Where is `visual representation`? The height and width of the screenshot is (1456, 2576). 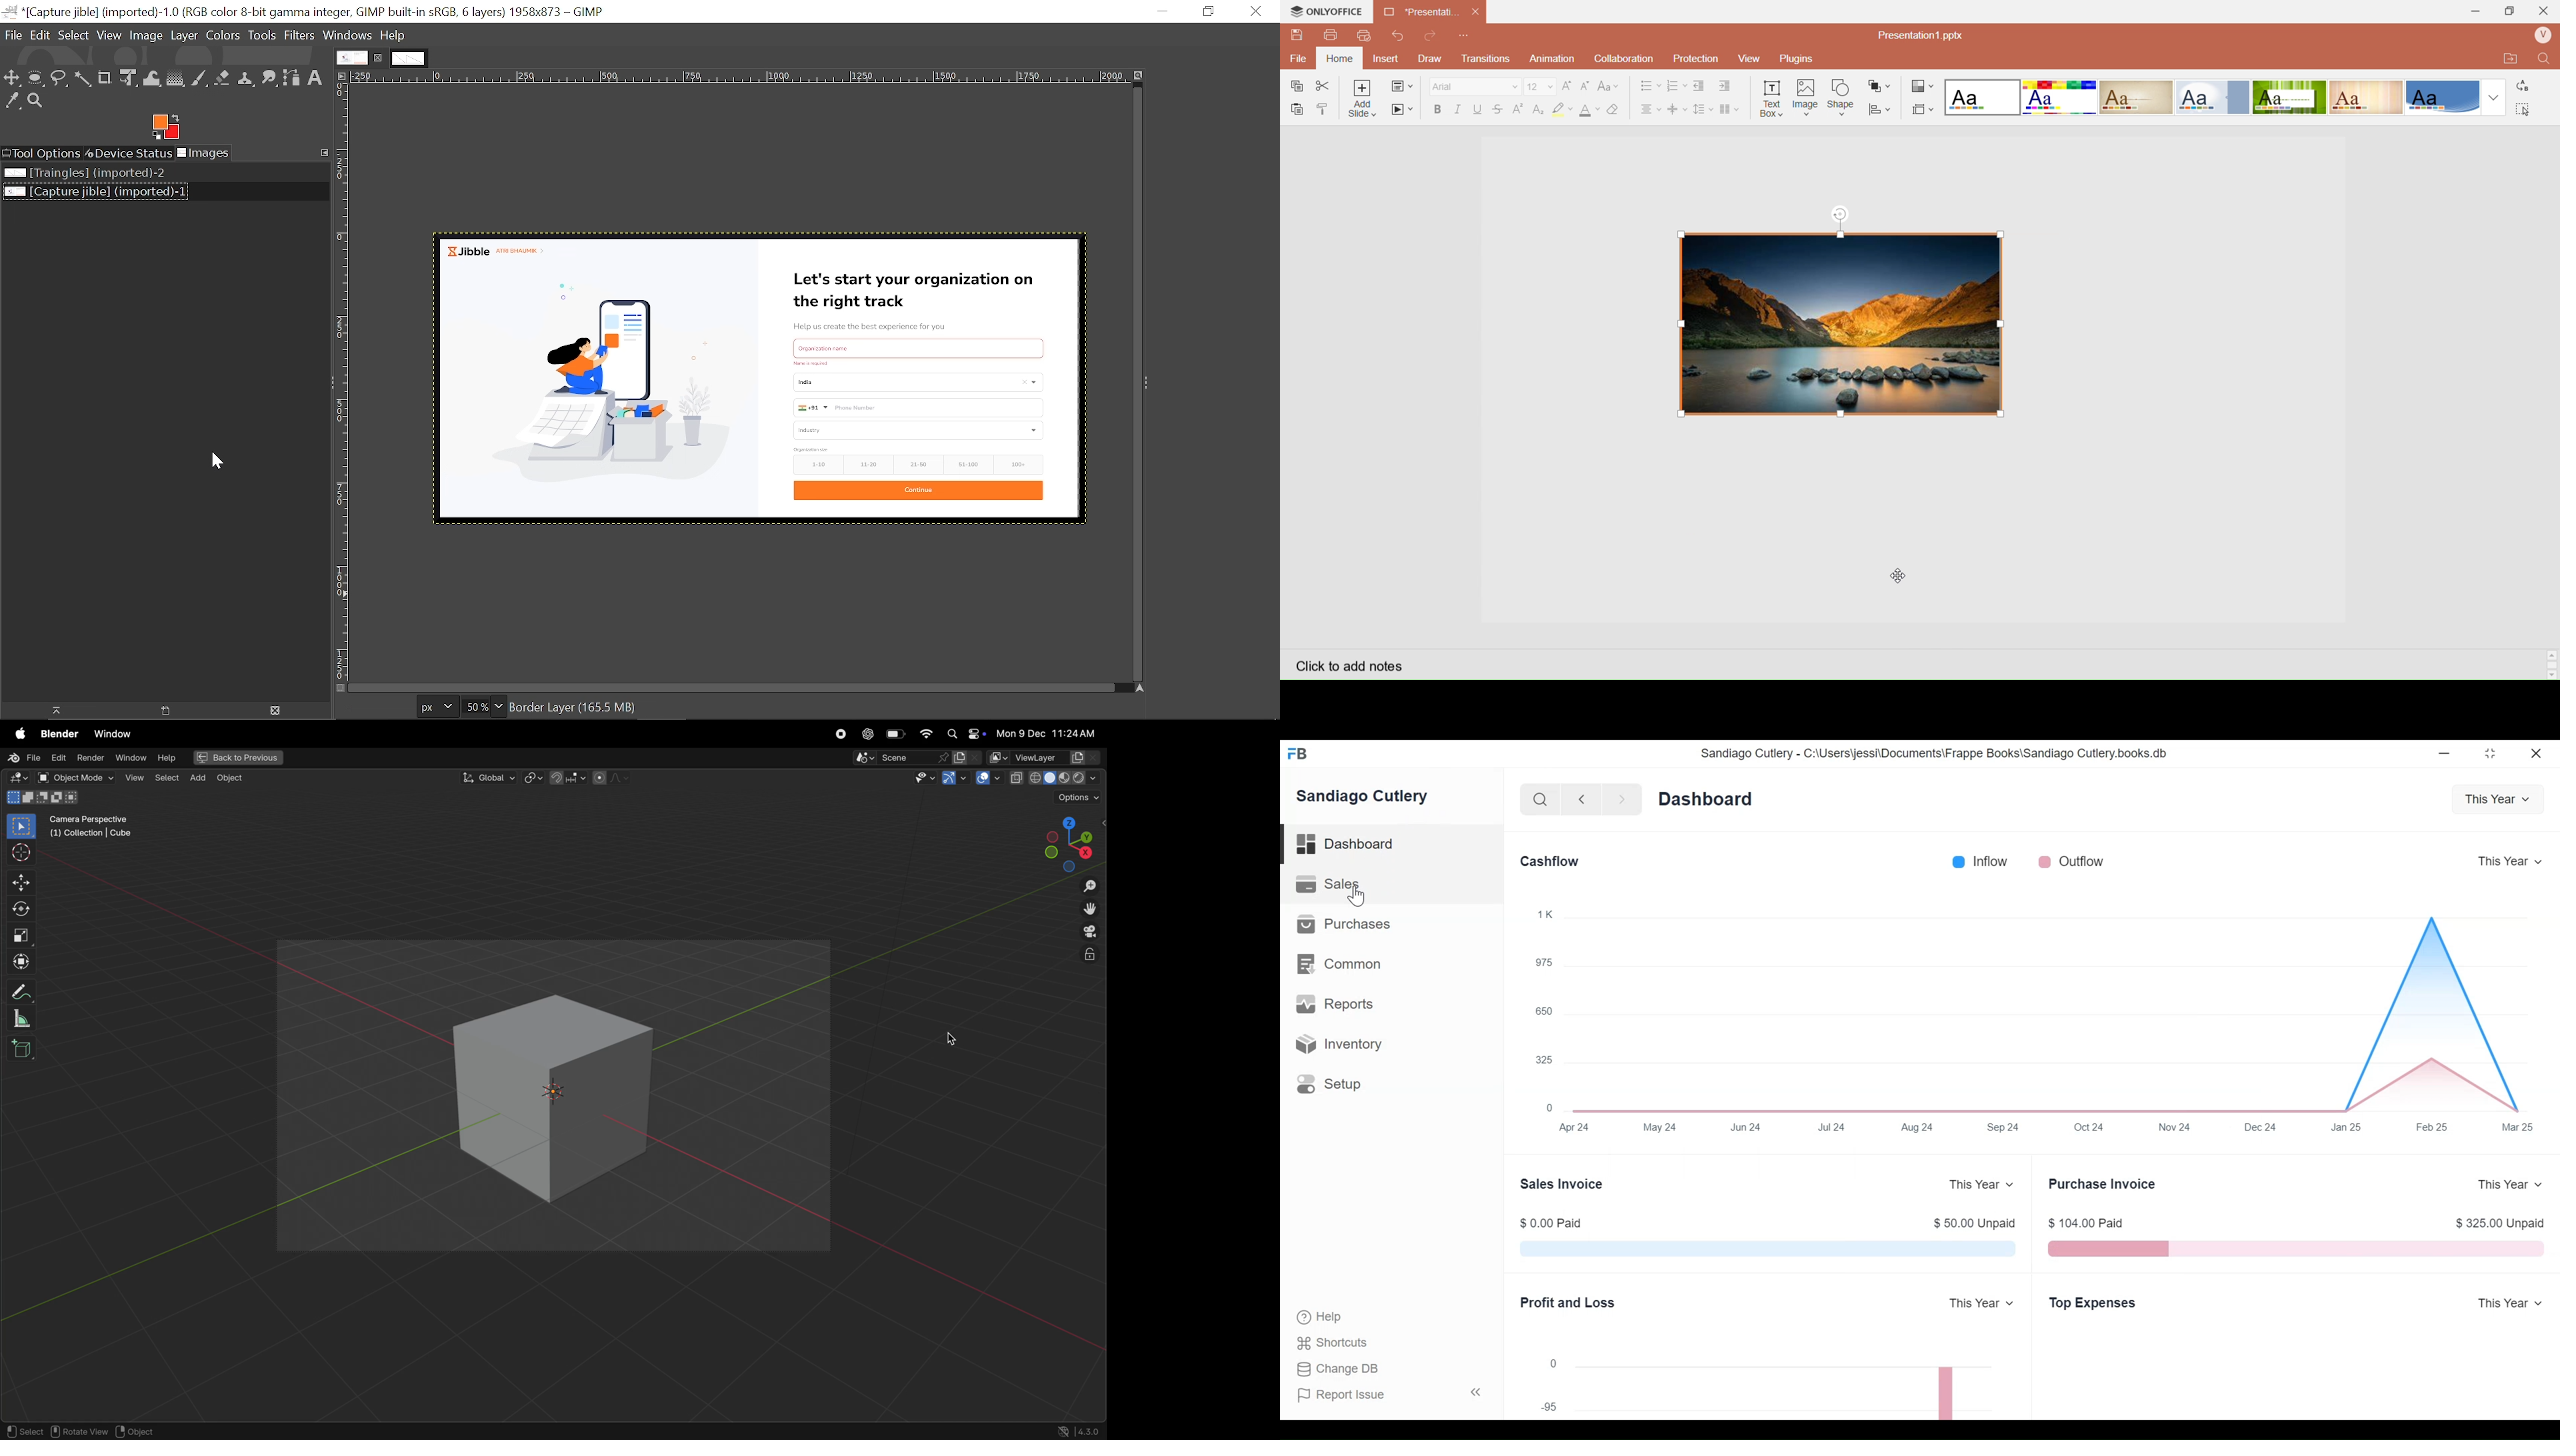
visual representation is located at coordinates (1768, 1249).